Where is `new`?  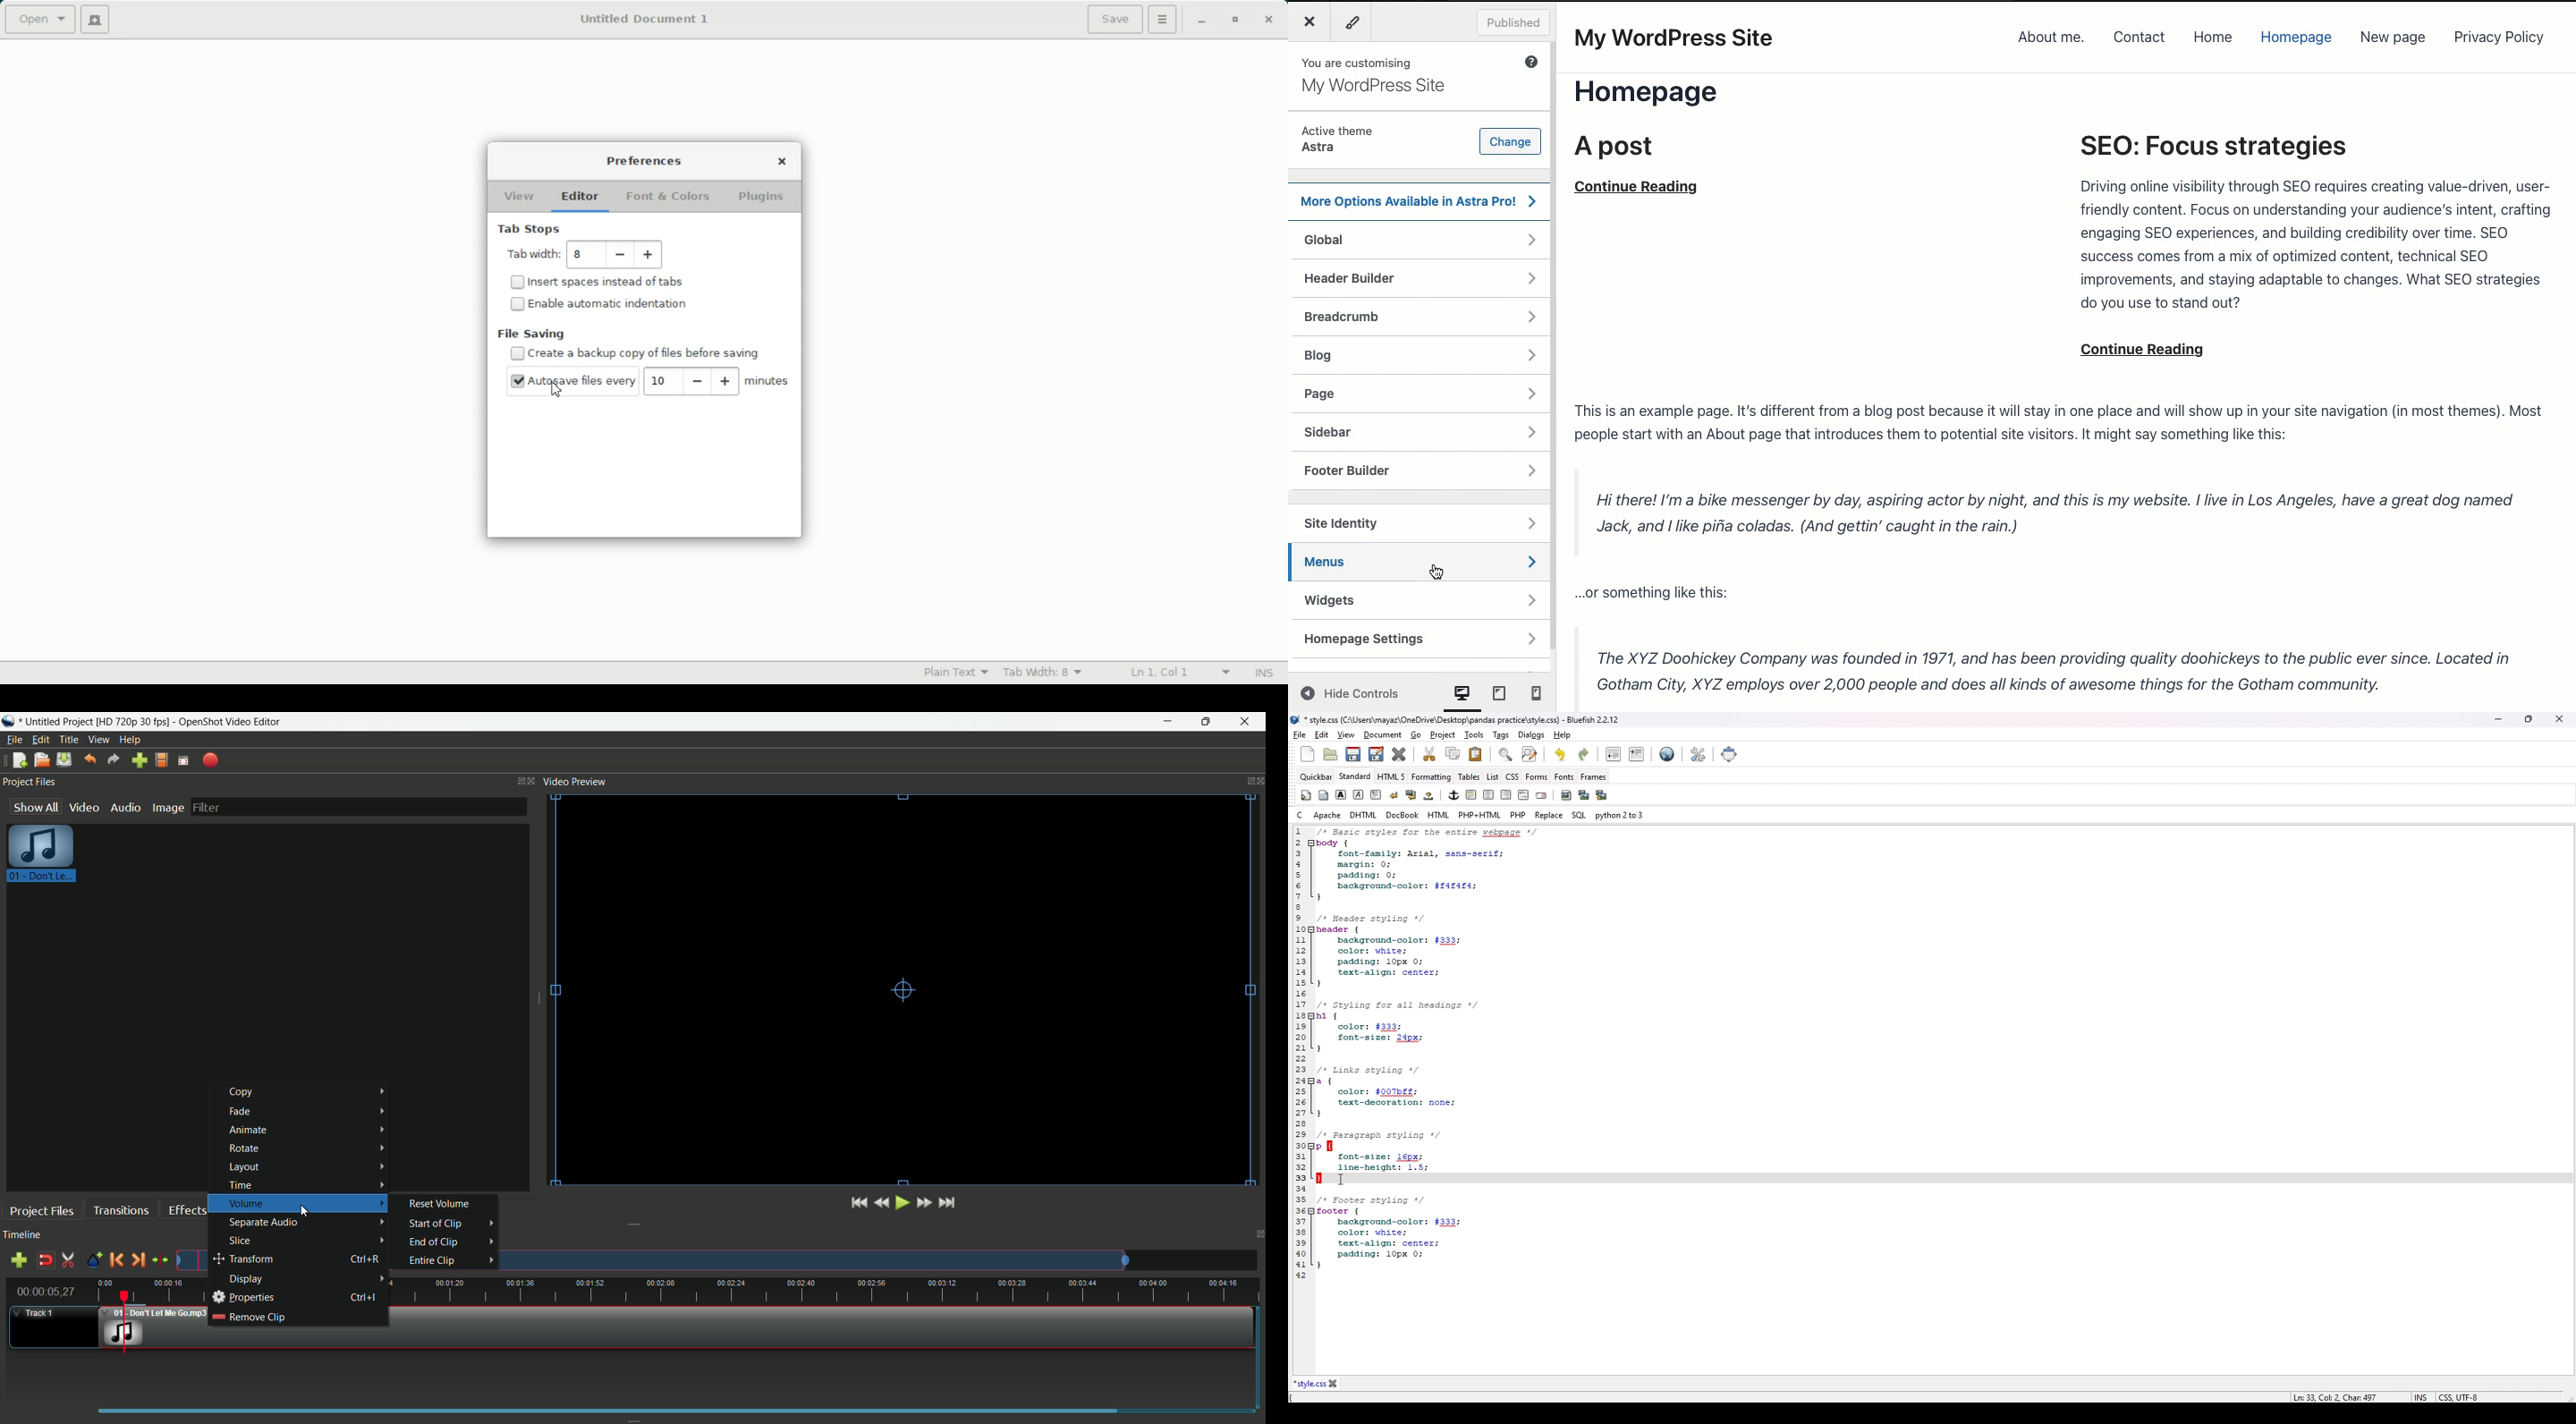 new is located at coordinates (1307, 754).